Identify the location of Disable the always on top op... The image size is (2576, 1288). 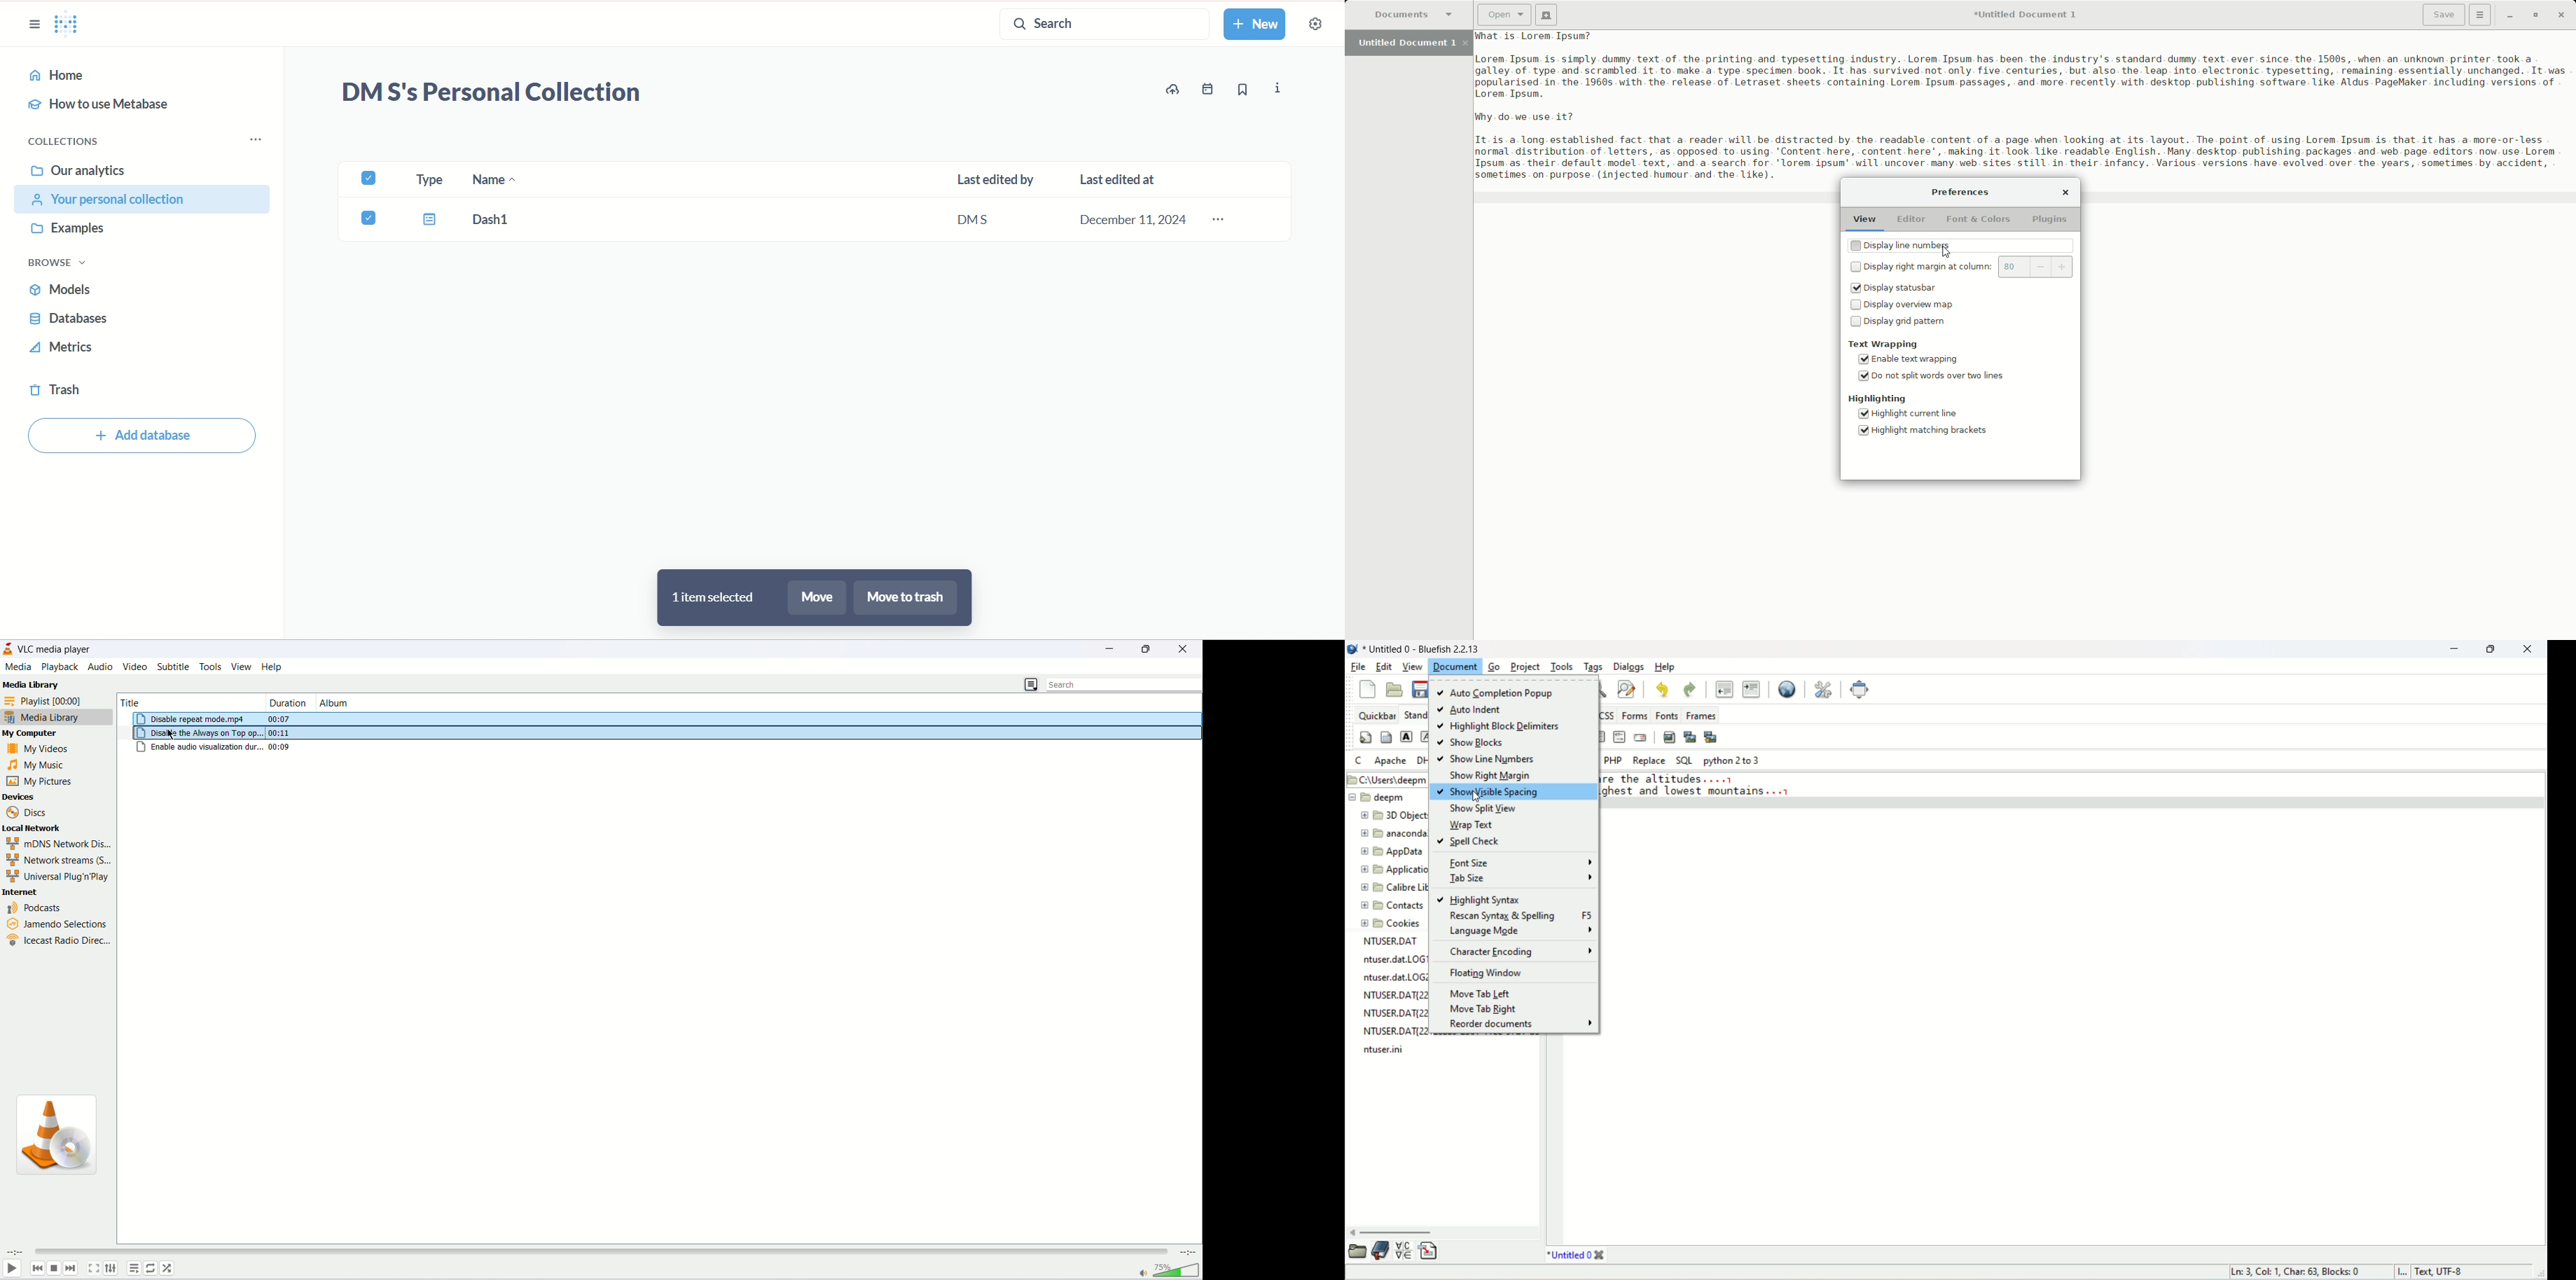
(201, 733).